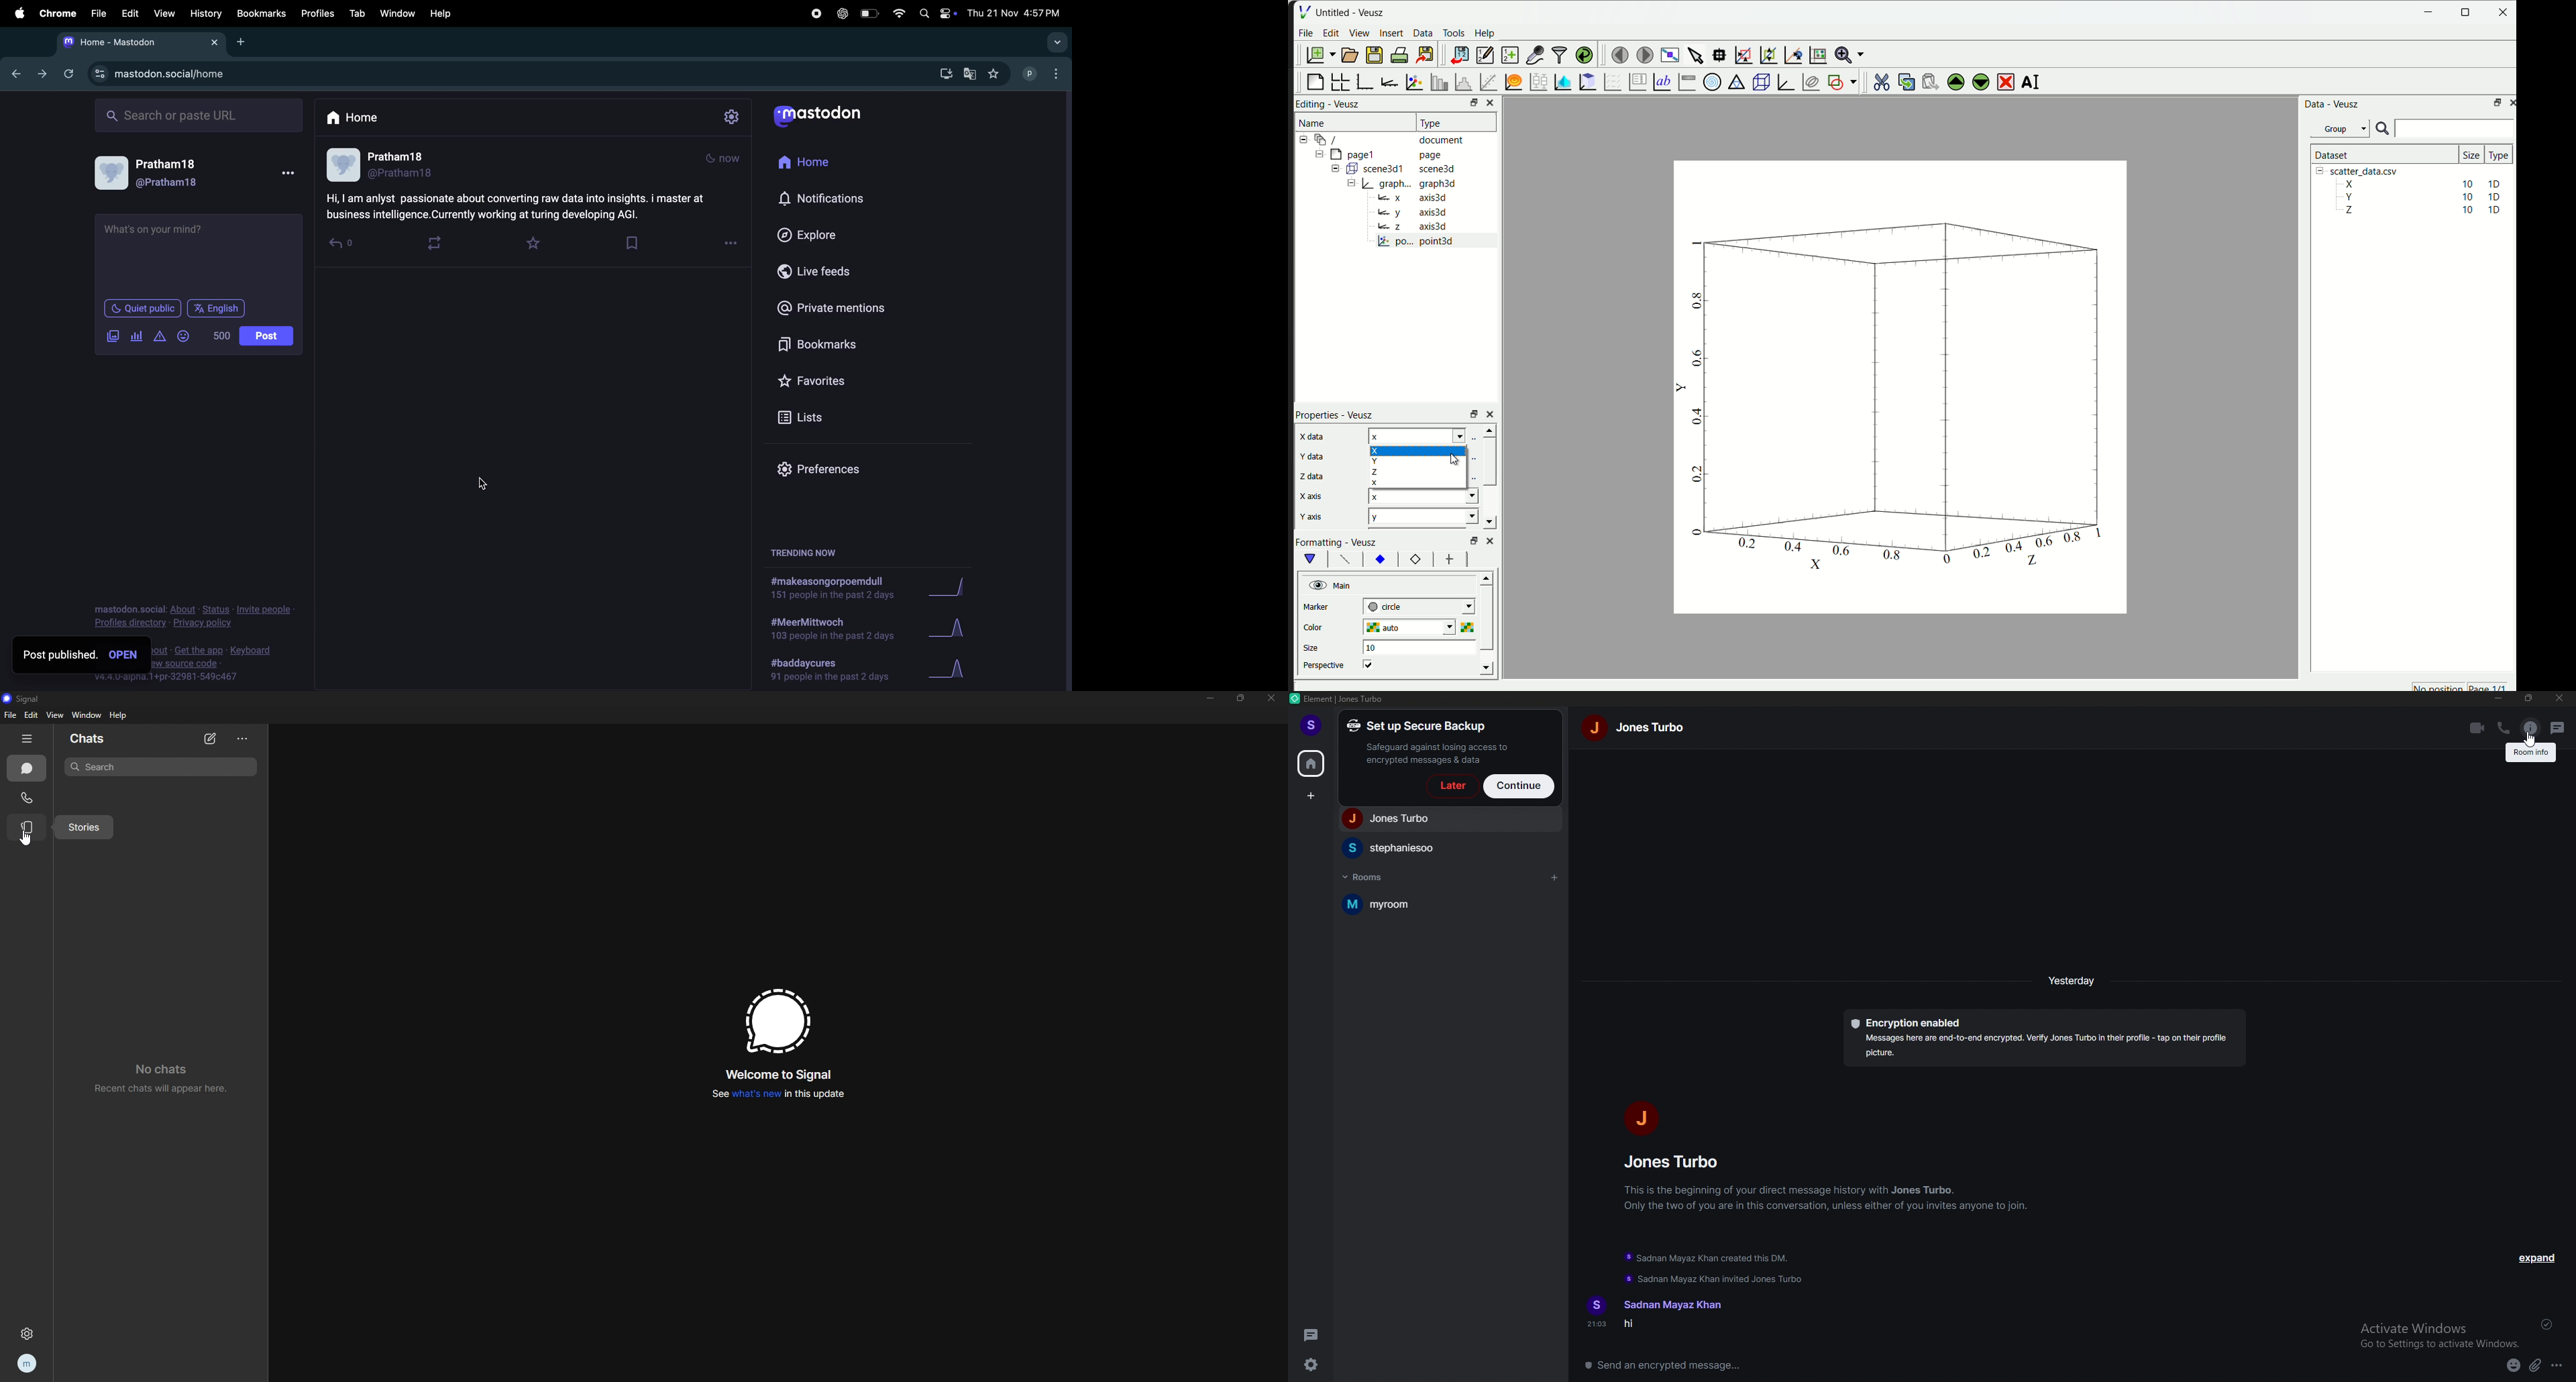 The image size is (2576, 1400). What do you see at coordinates (42, 74) in the screenshot?
I see `next tab` at bounding box center [42, 74].